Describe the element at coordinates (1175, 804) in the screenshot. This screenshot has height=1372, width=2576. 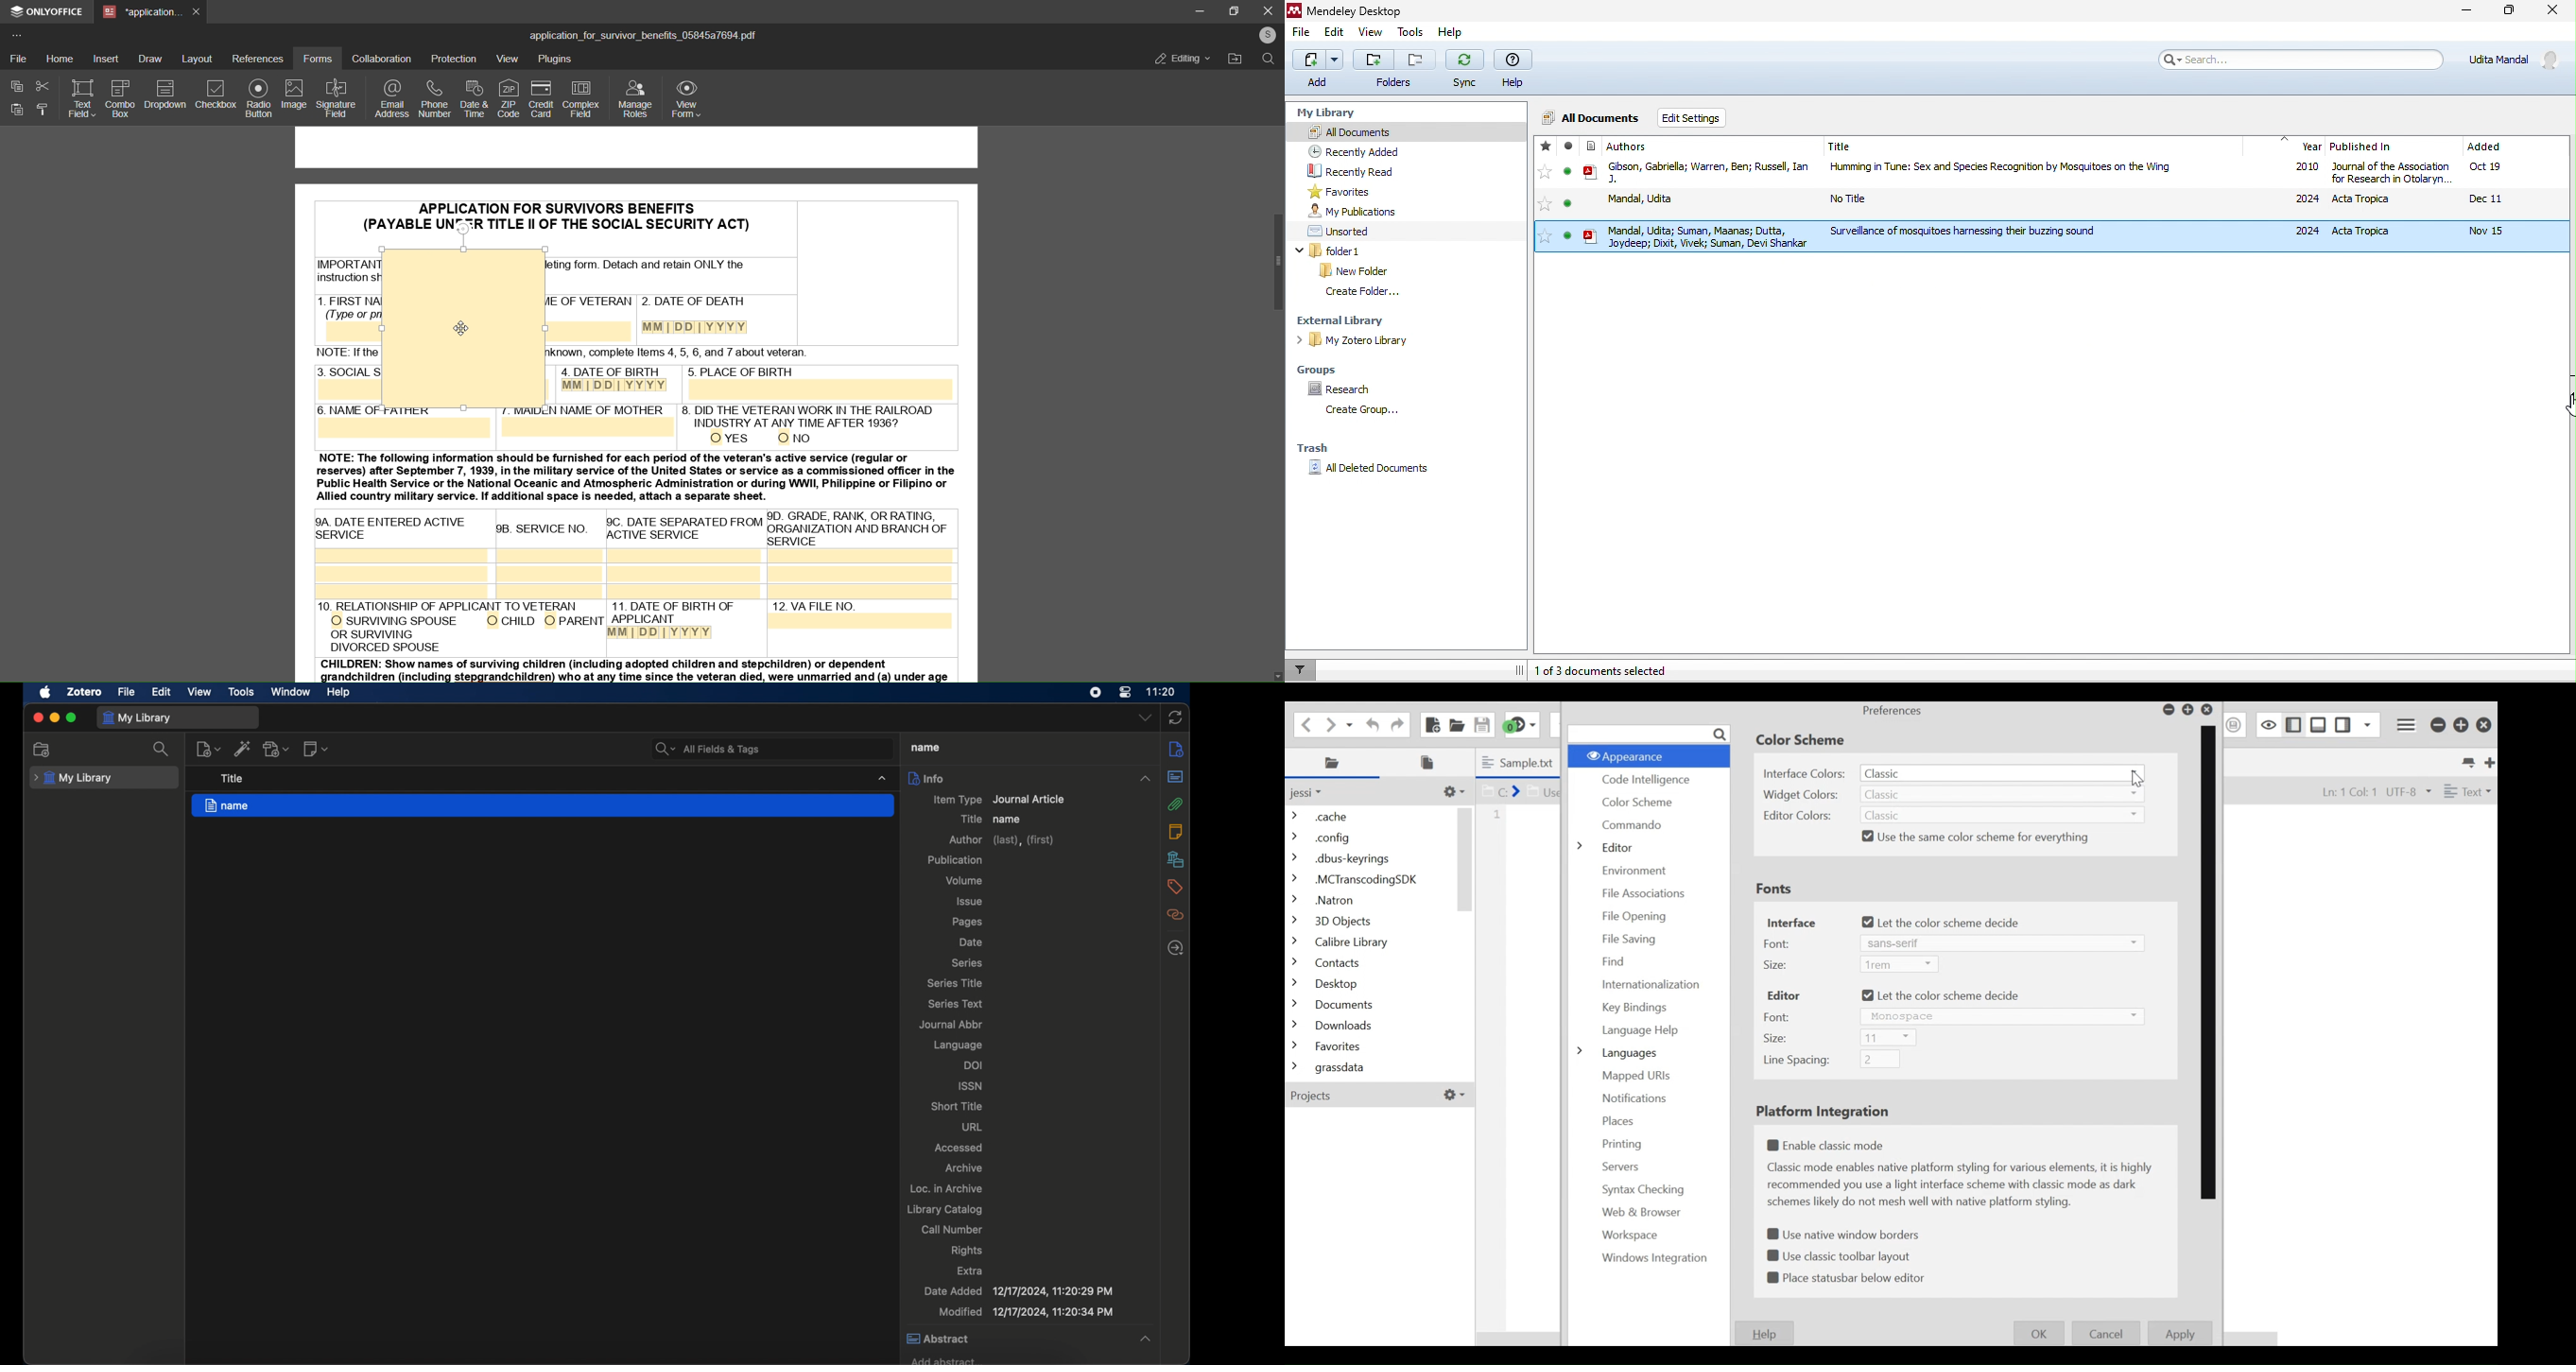
I see `attachments` at that location.